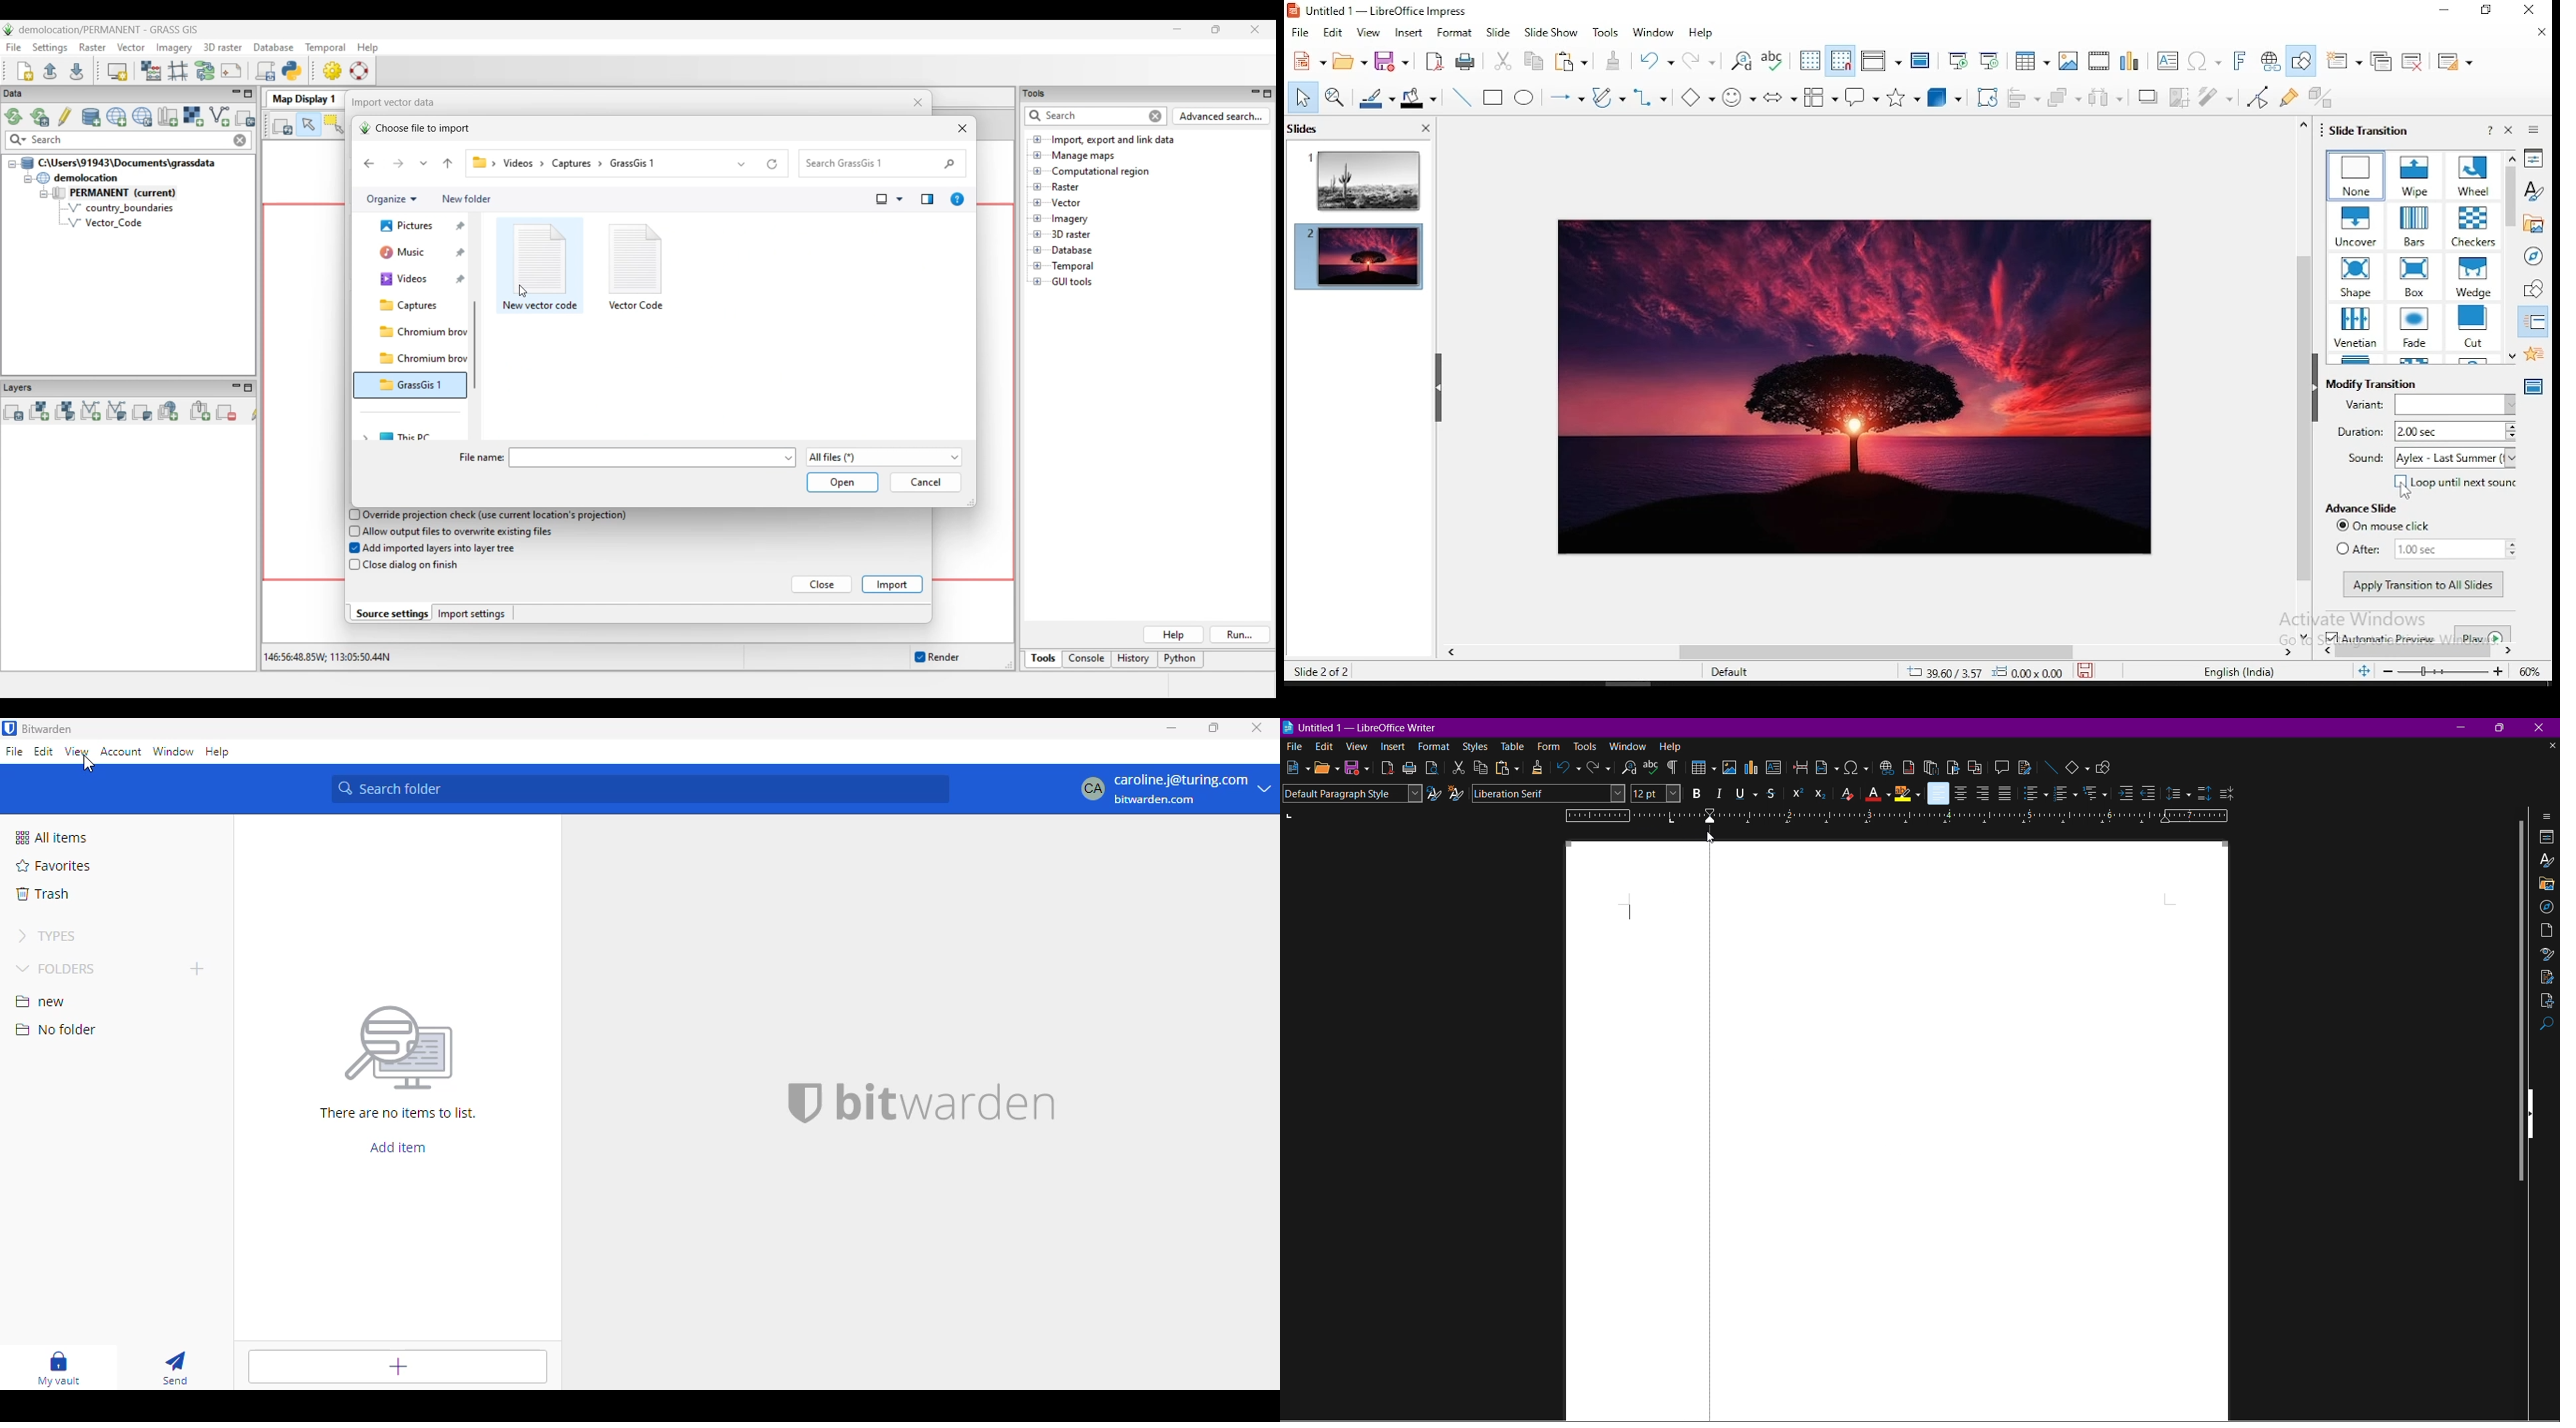 This screenshot has width=2576, height=1428. Describe the element at coordinates (2111, 98) in the screenshot. I see `distribute` at that location.